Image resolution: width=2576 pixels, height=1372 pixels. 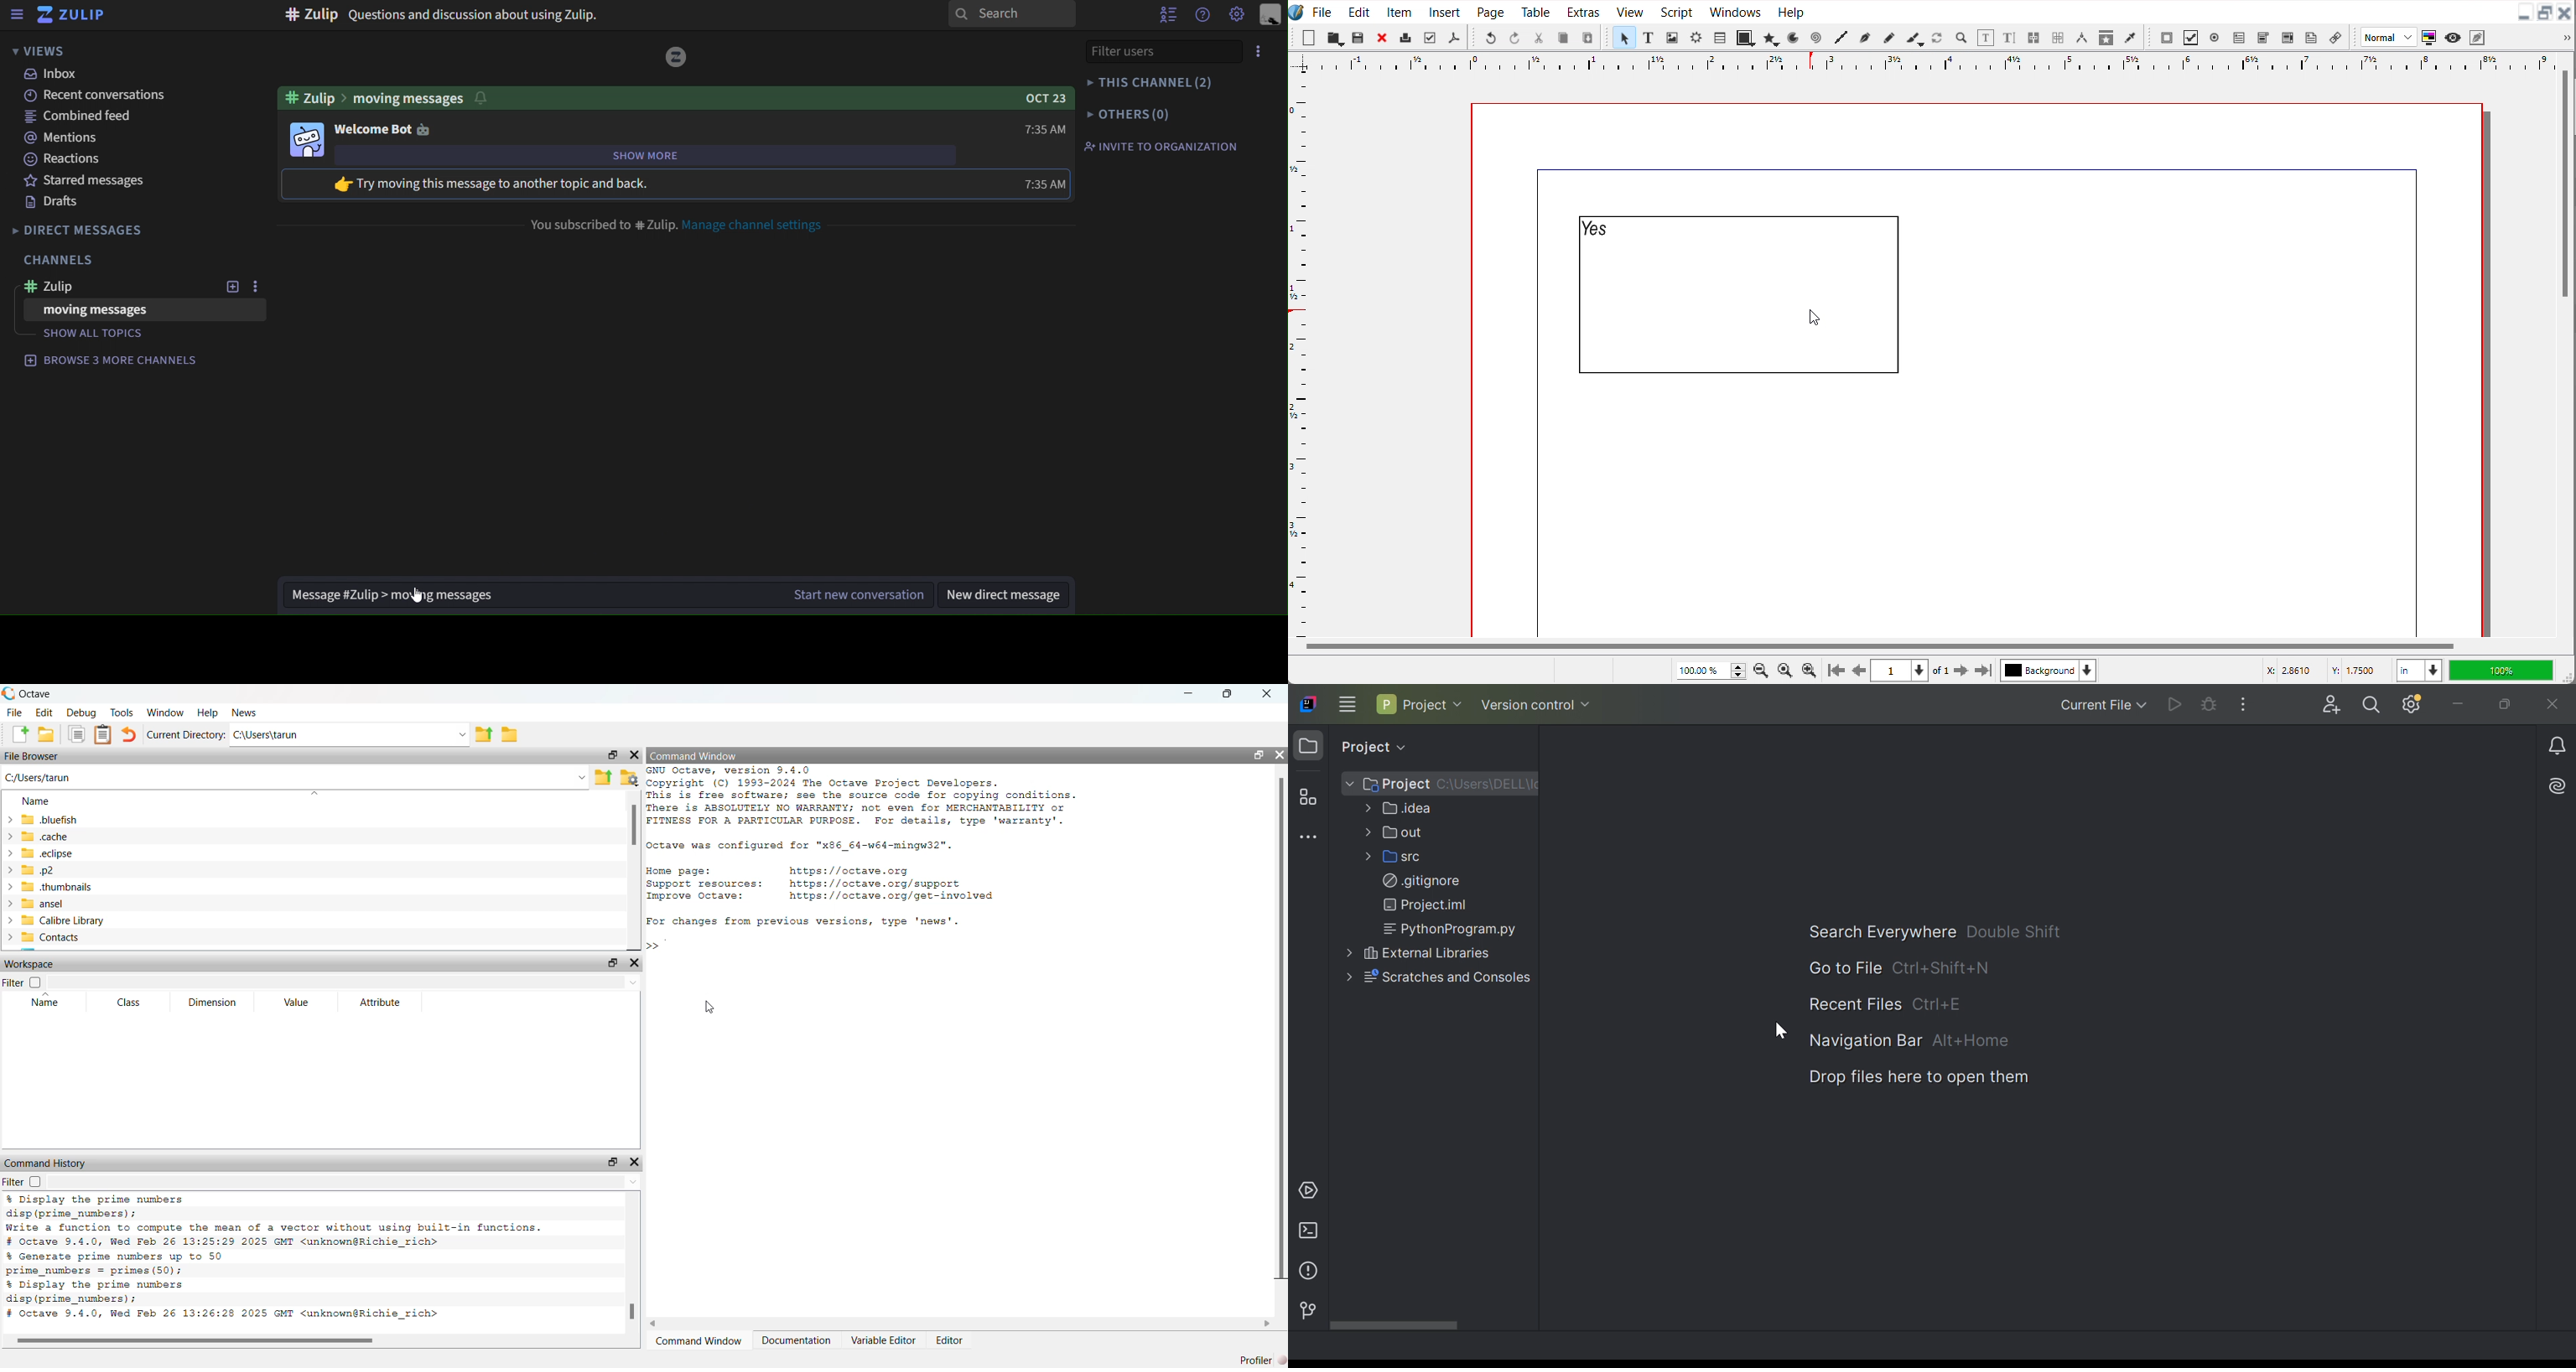 What do you see at coordinates (710, 1007) in the screenshot?
I see `cursor` at bounding box center [710, 1007].